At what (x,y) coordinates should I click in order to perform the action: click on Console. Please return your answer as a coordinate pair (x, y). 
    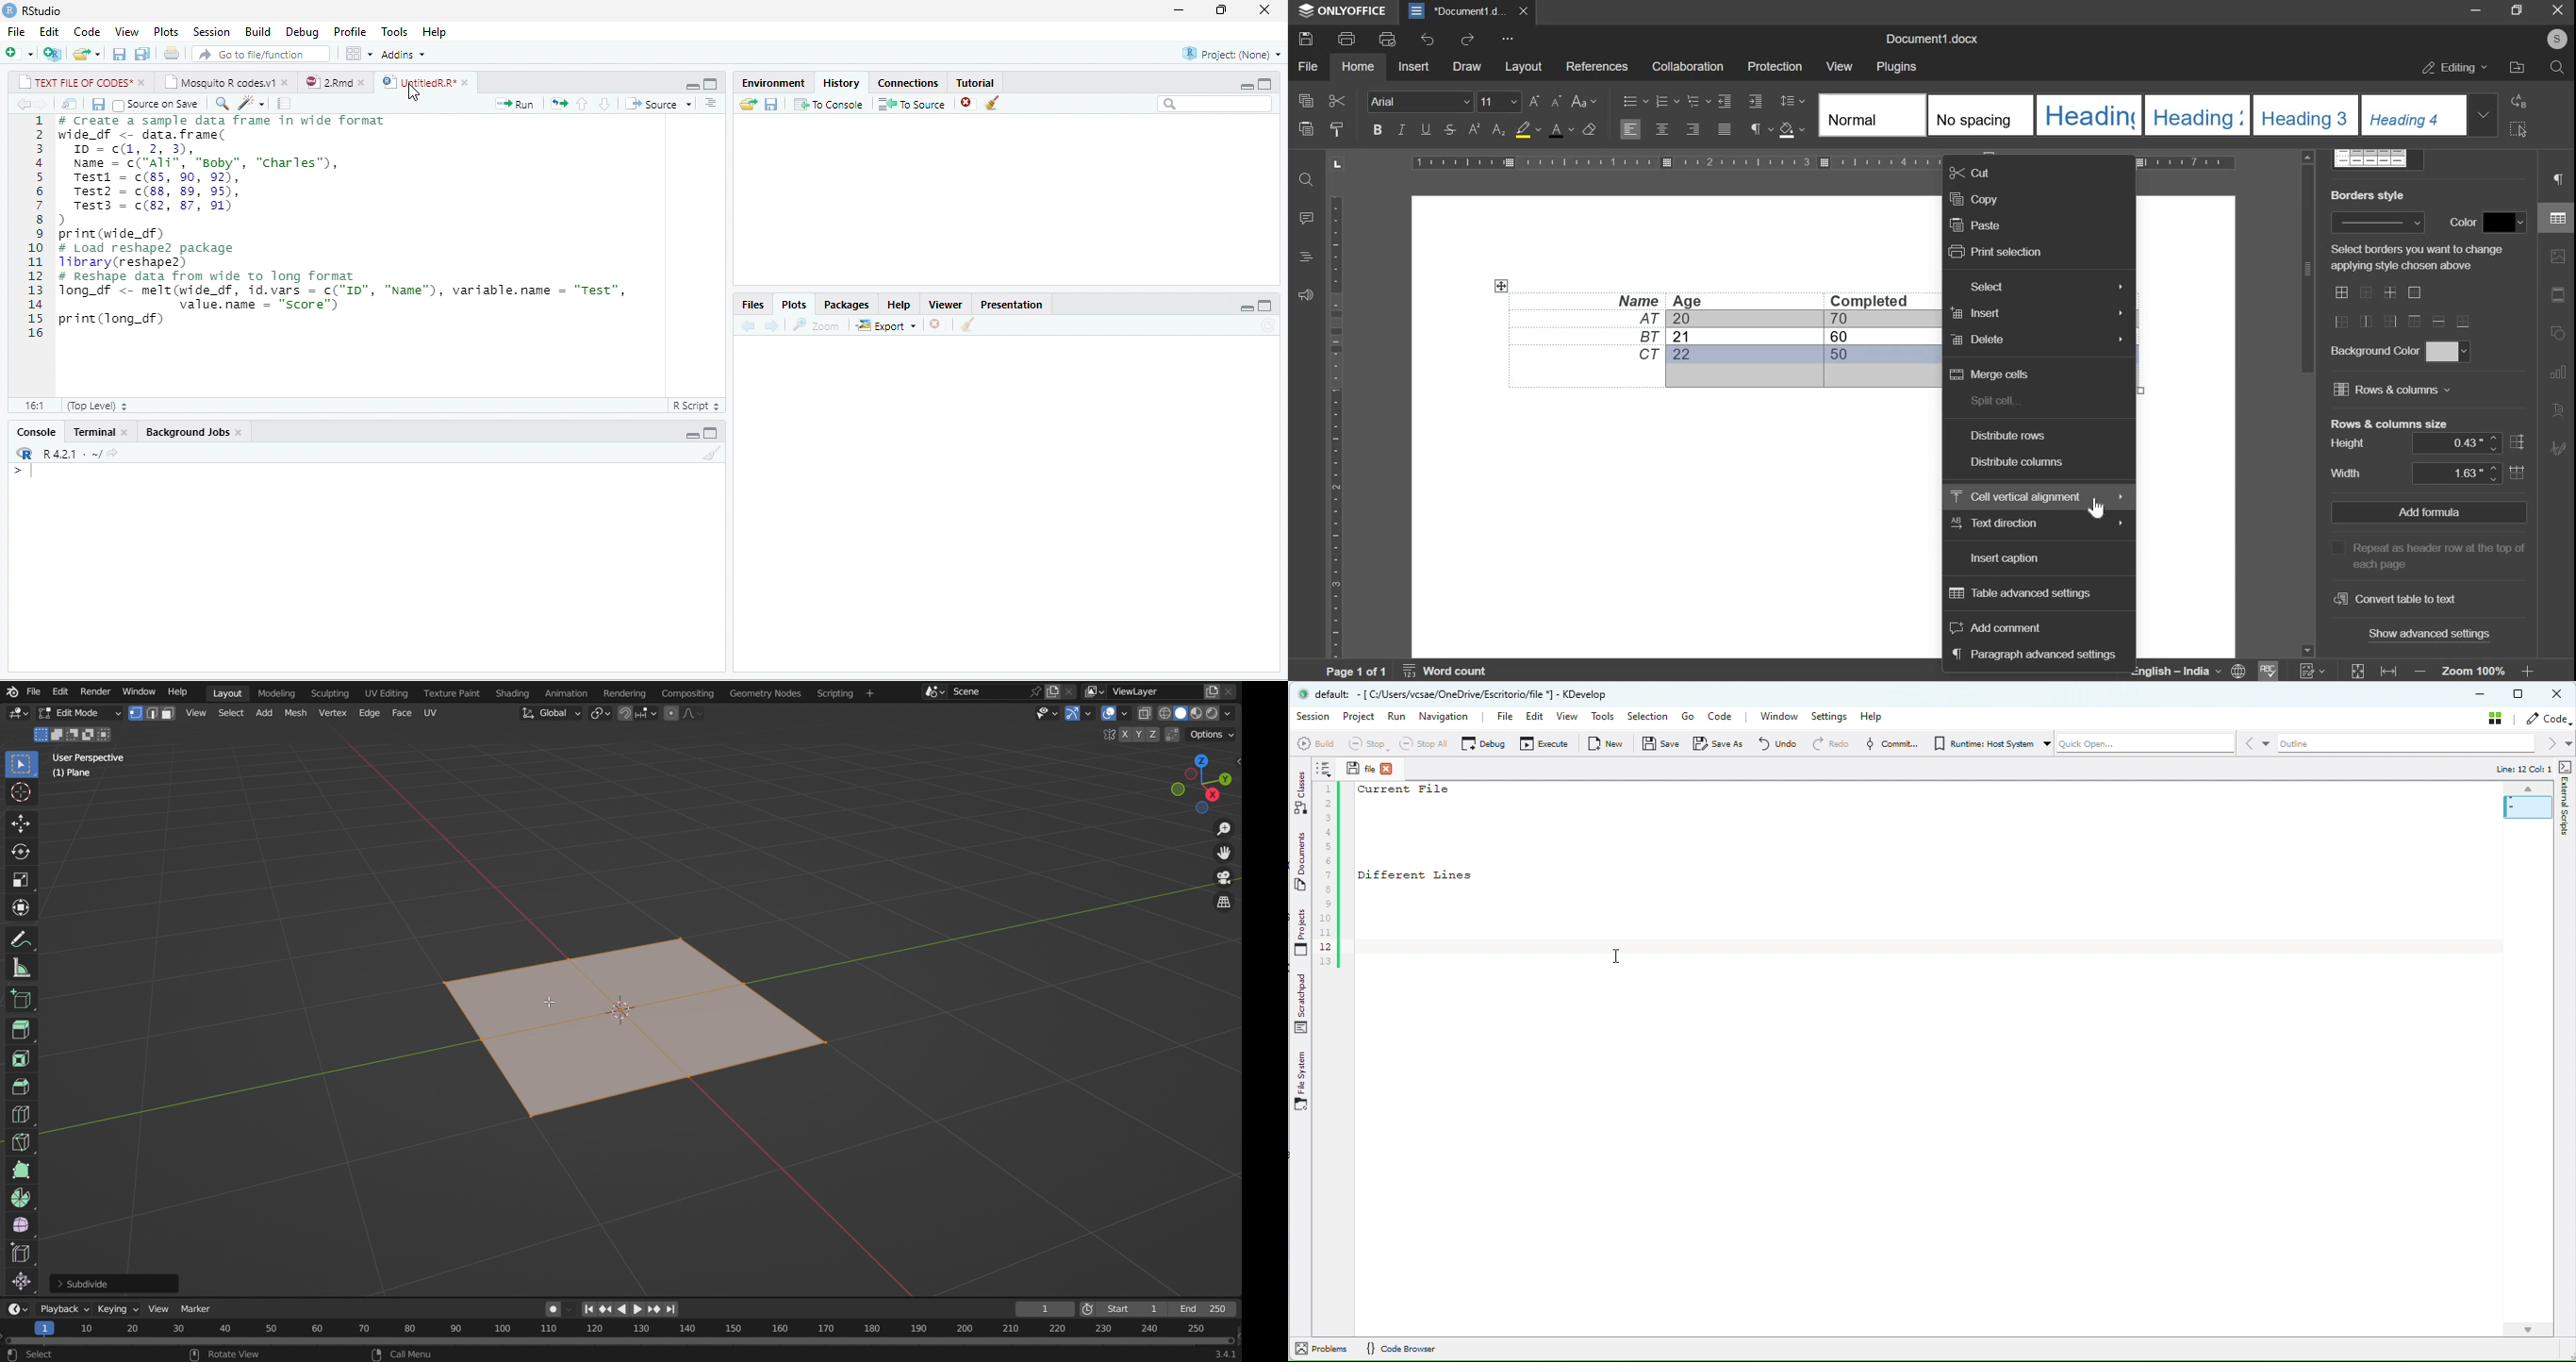
    Looking at the image, I should click on (36, 431).